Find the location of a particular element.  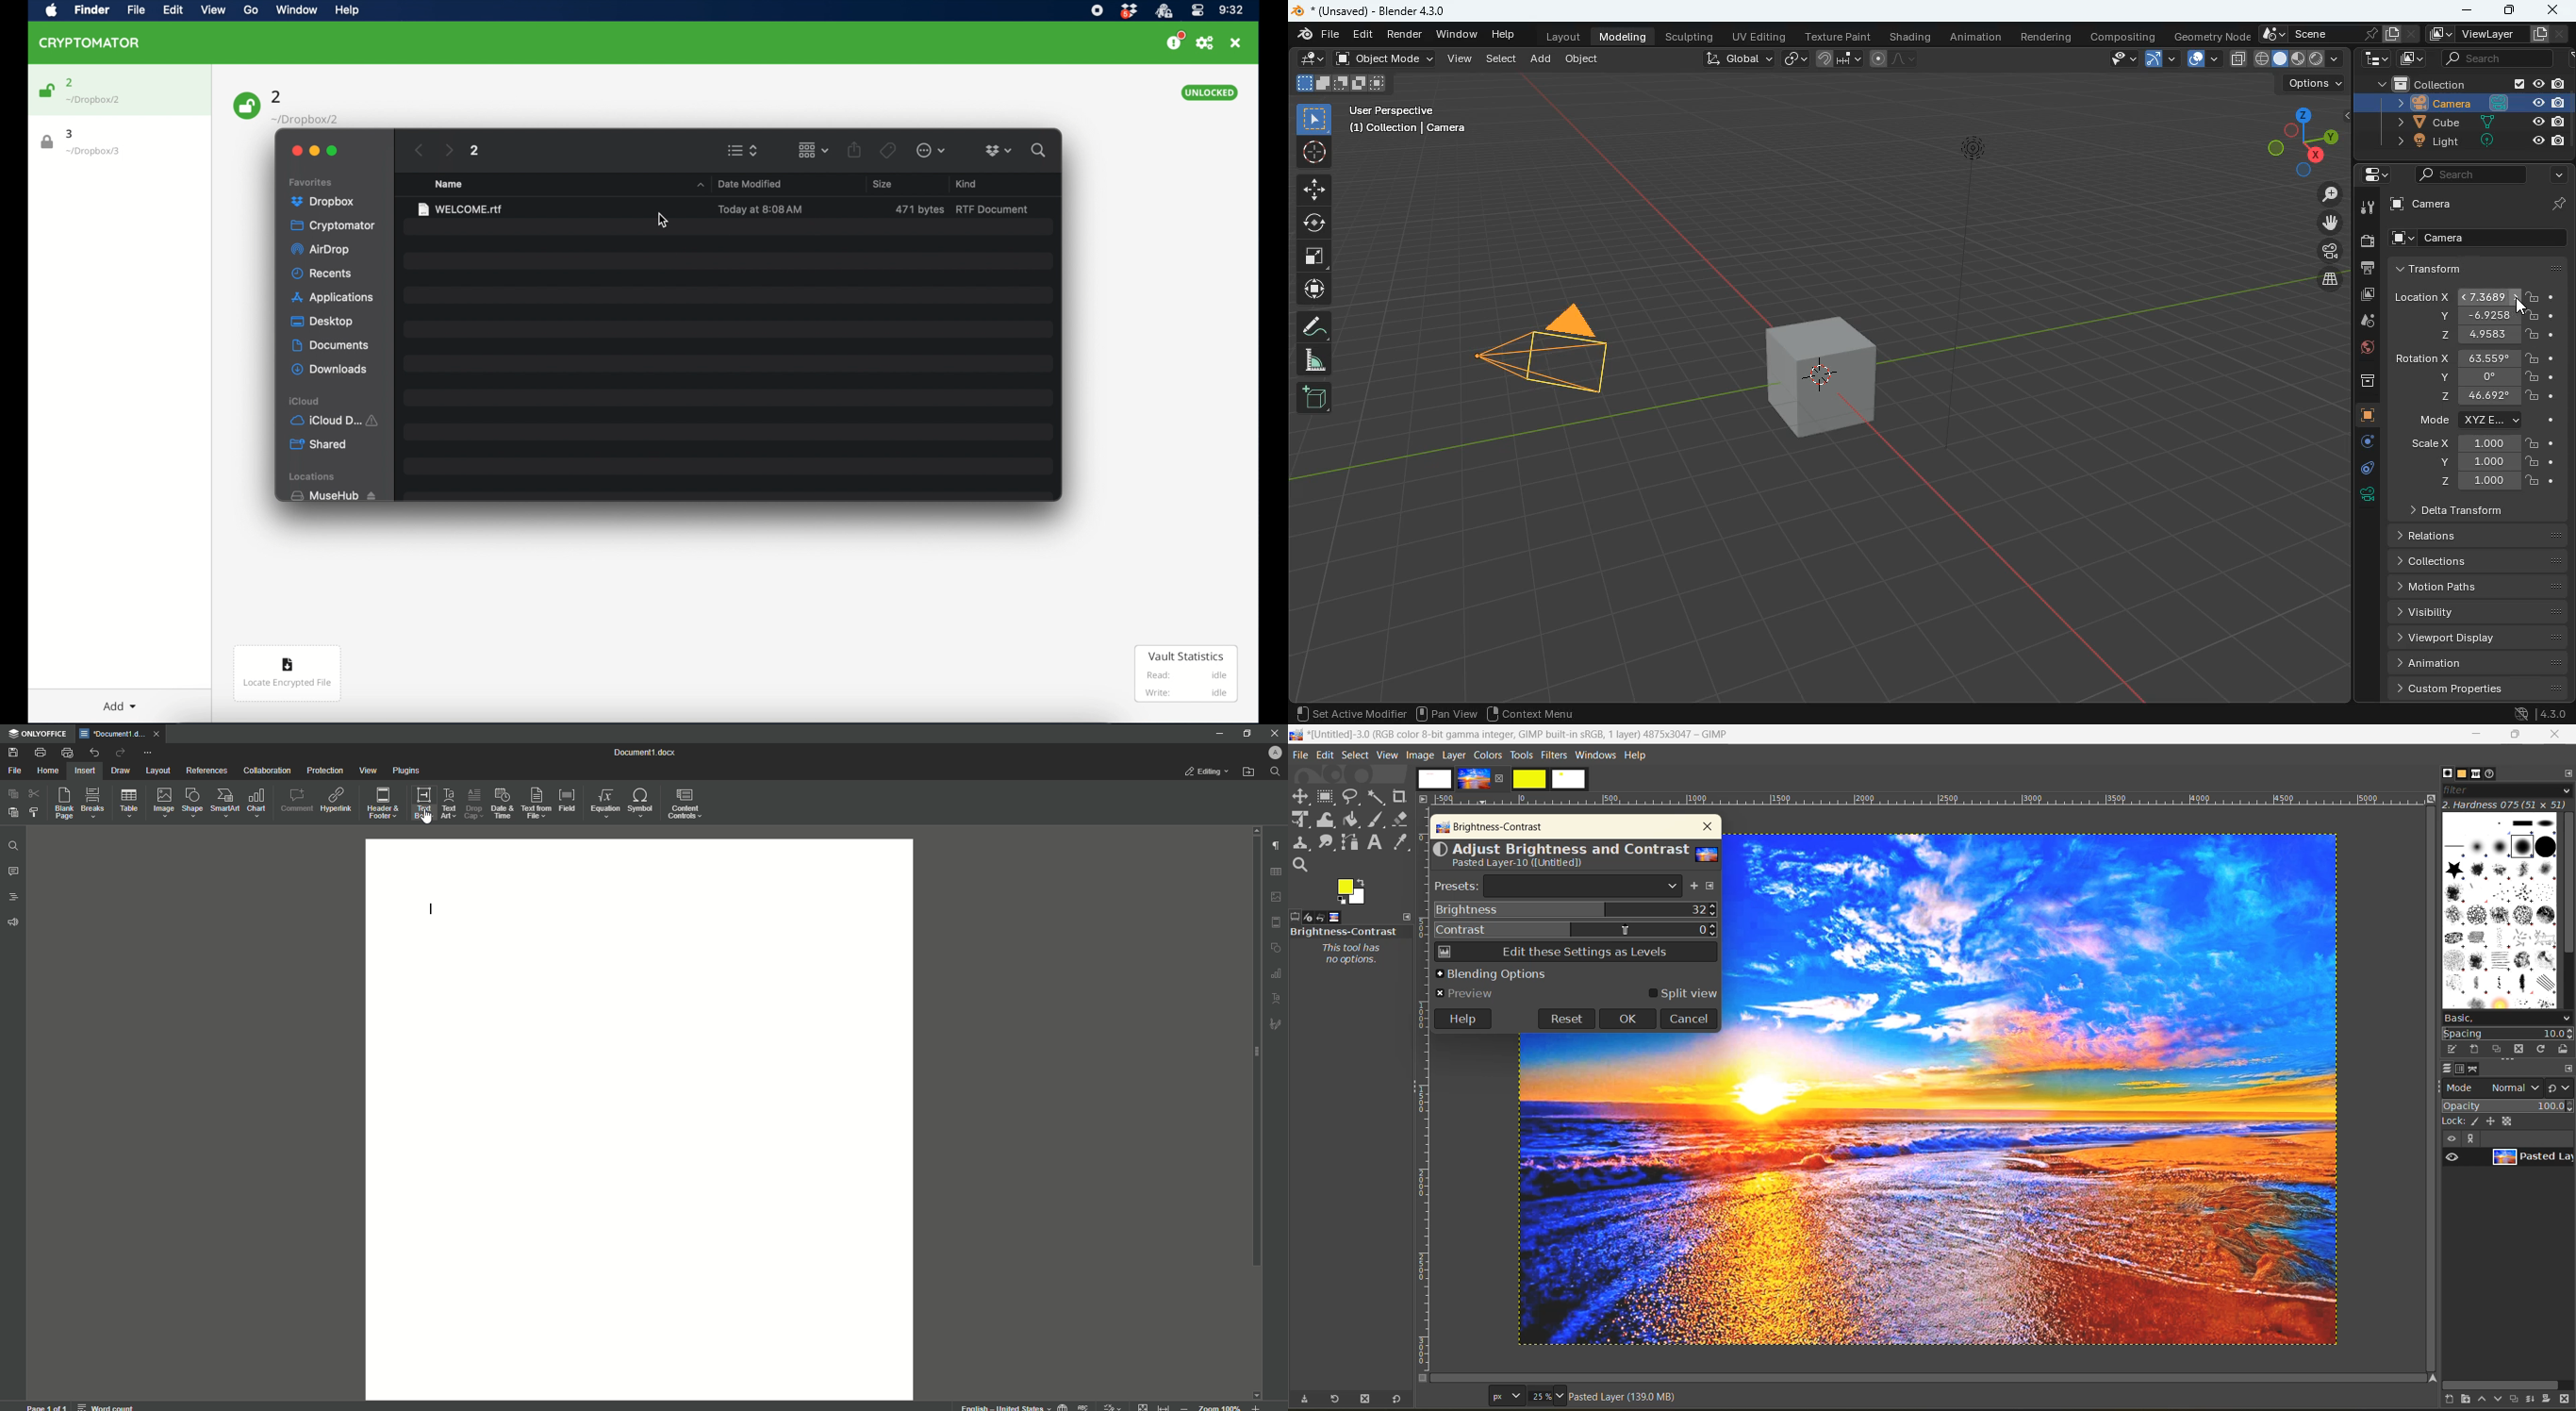

layout is located at coordinates (2204, 58).